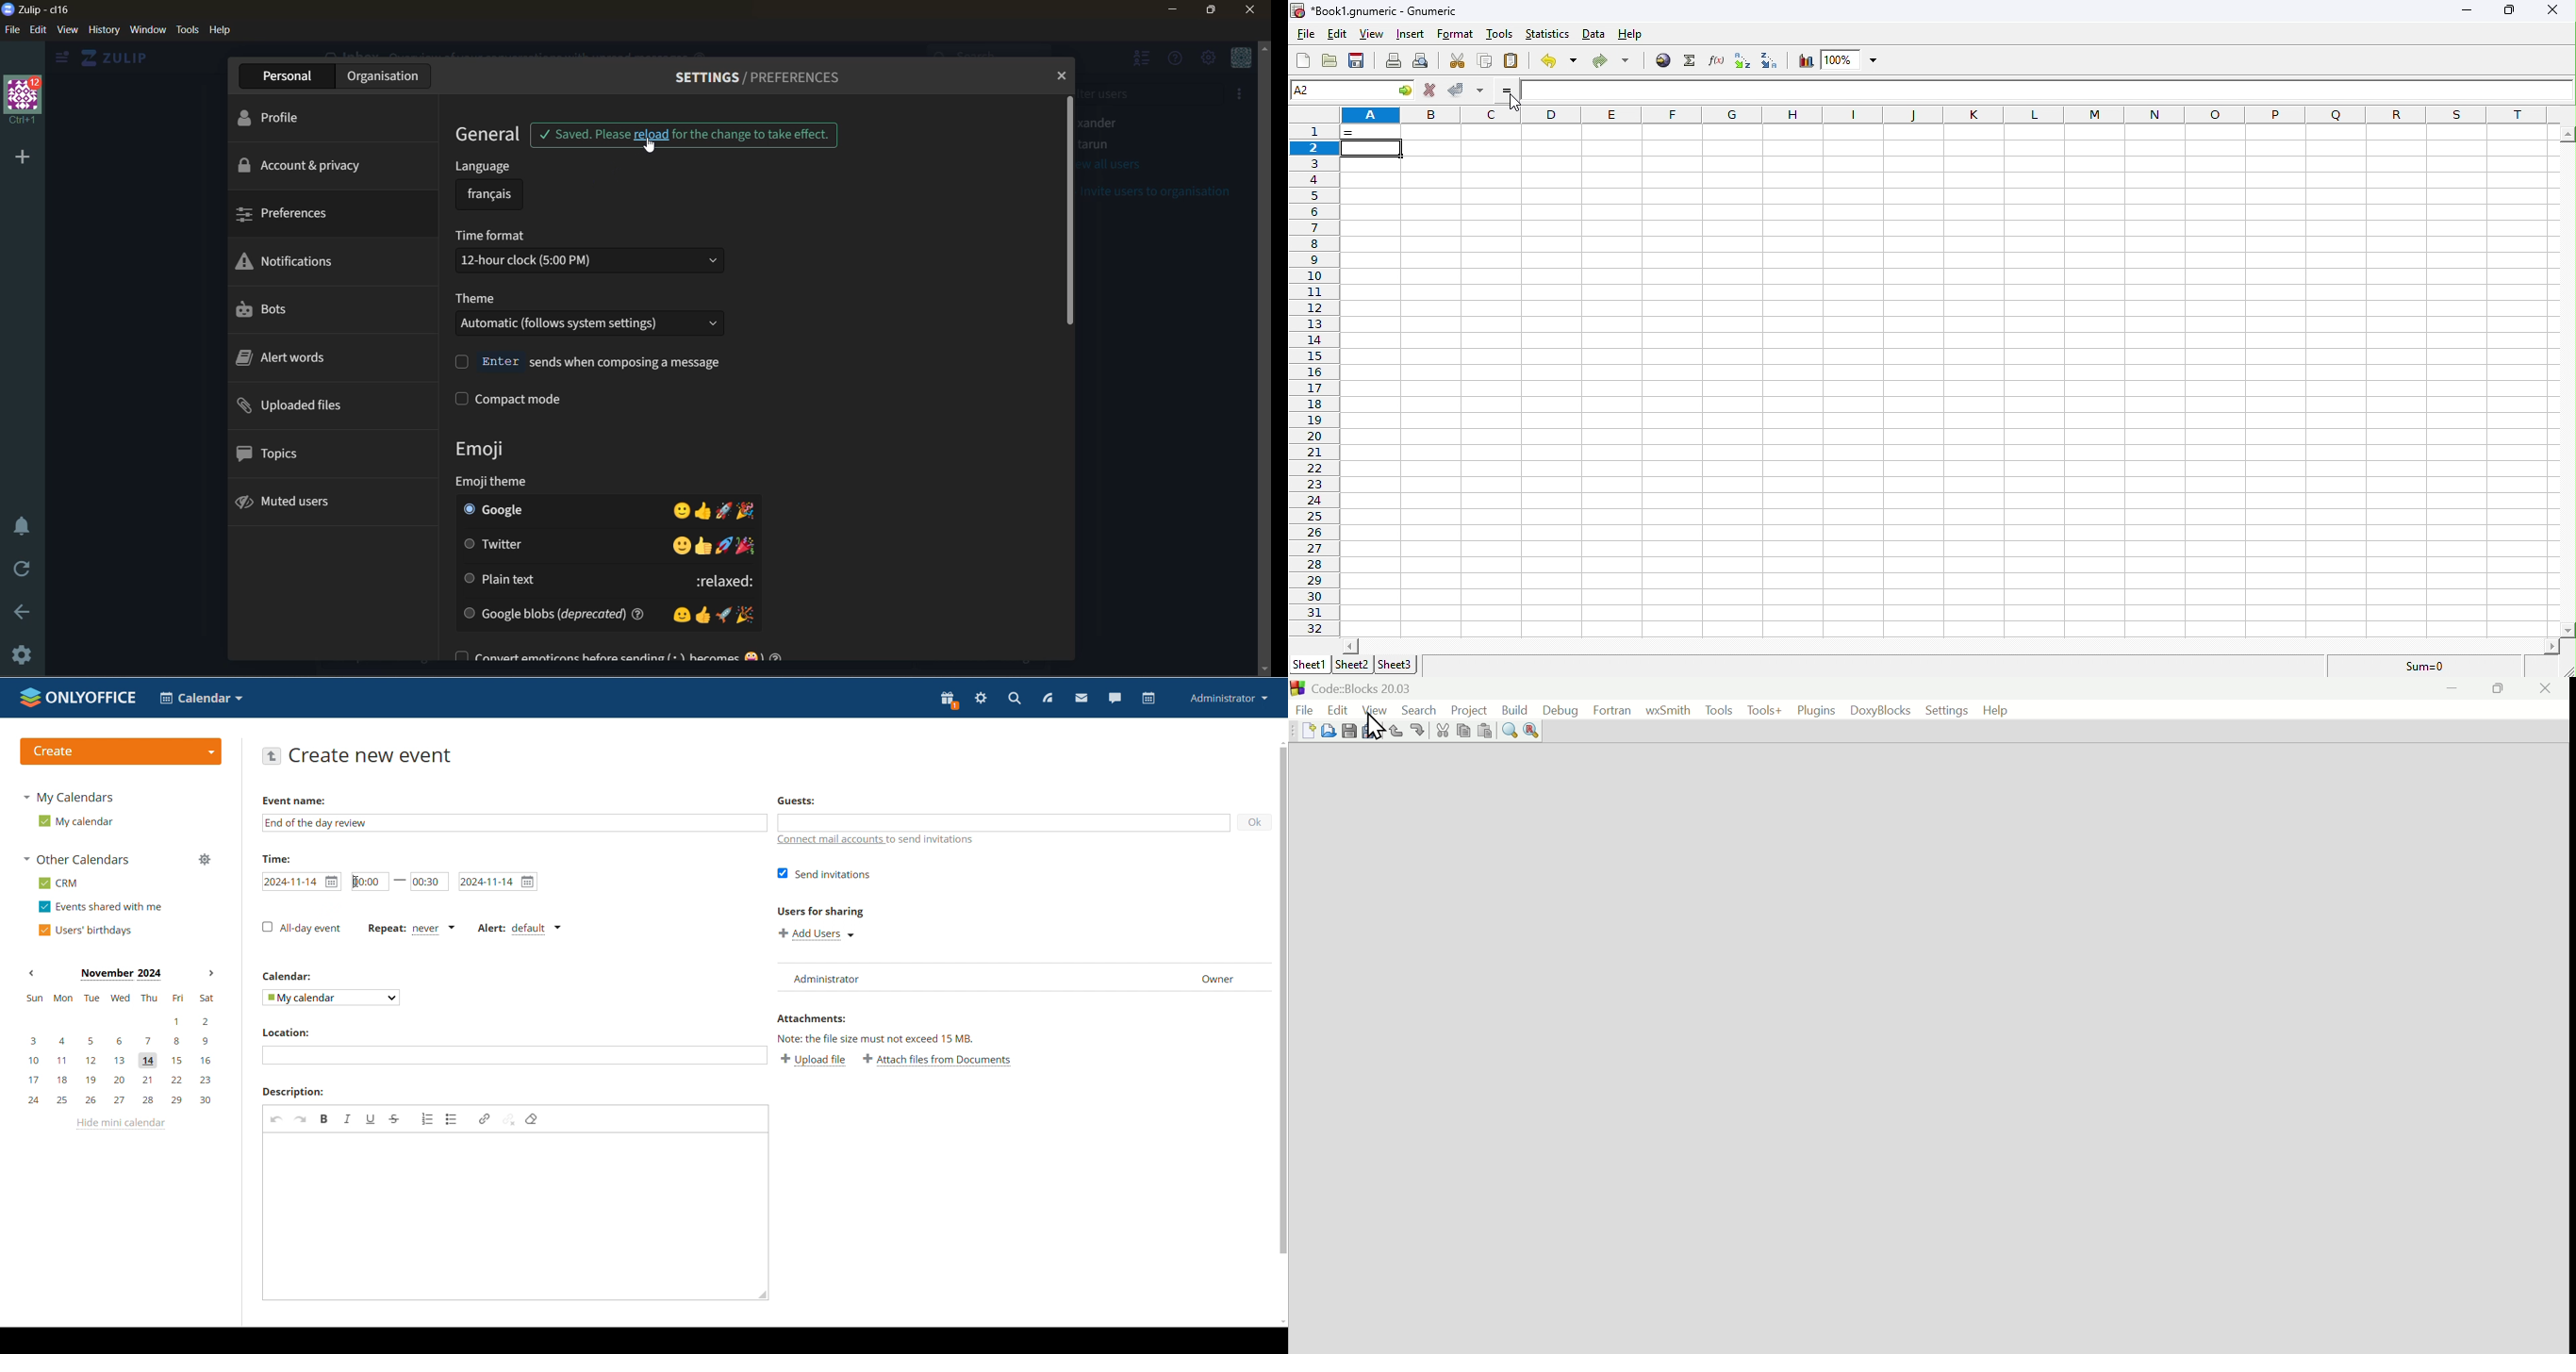  What do you see at coordinates (1419, 731) in the screenshot?
I see `redo` at bounding box center [1419, 731].